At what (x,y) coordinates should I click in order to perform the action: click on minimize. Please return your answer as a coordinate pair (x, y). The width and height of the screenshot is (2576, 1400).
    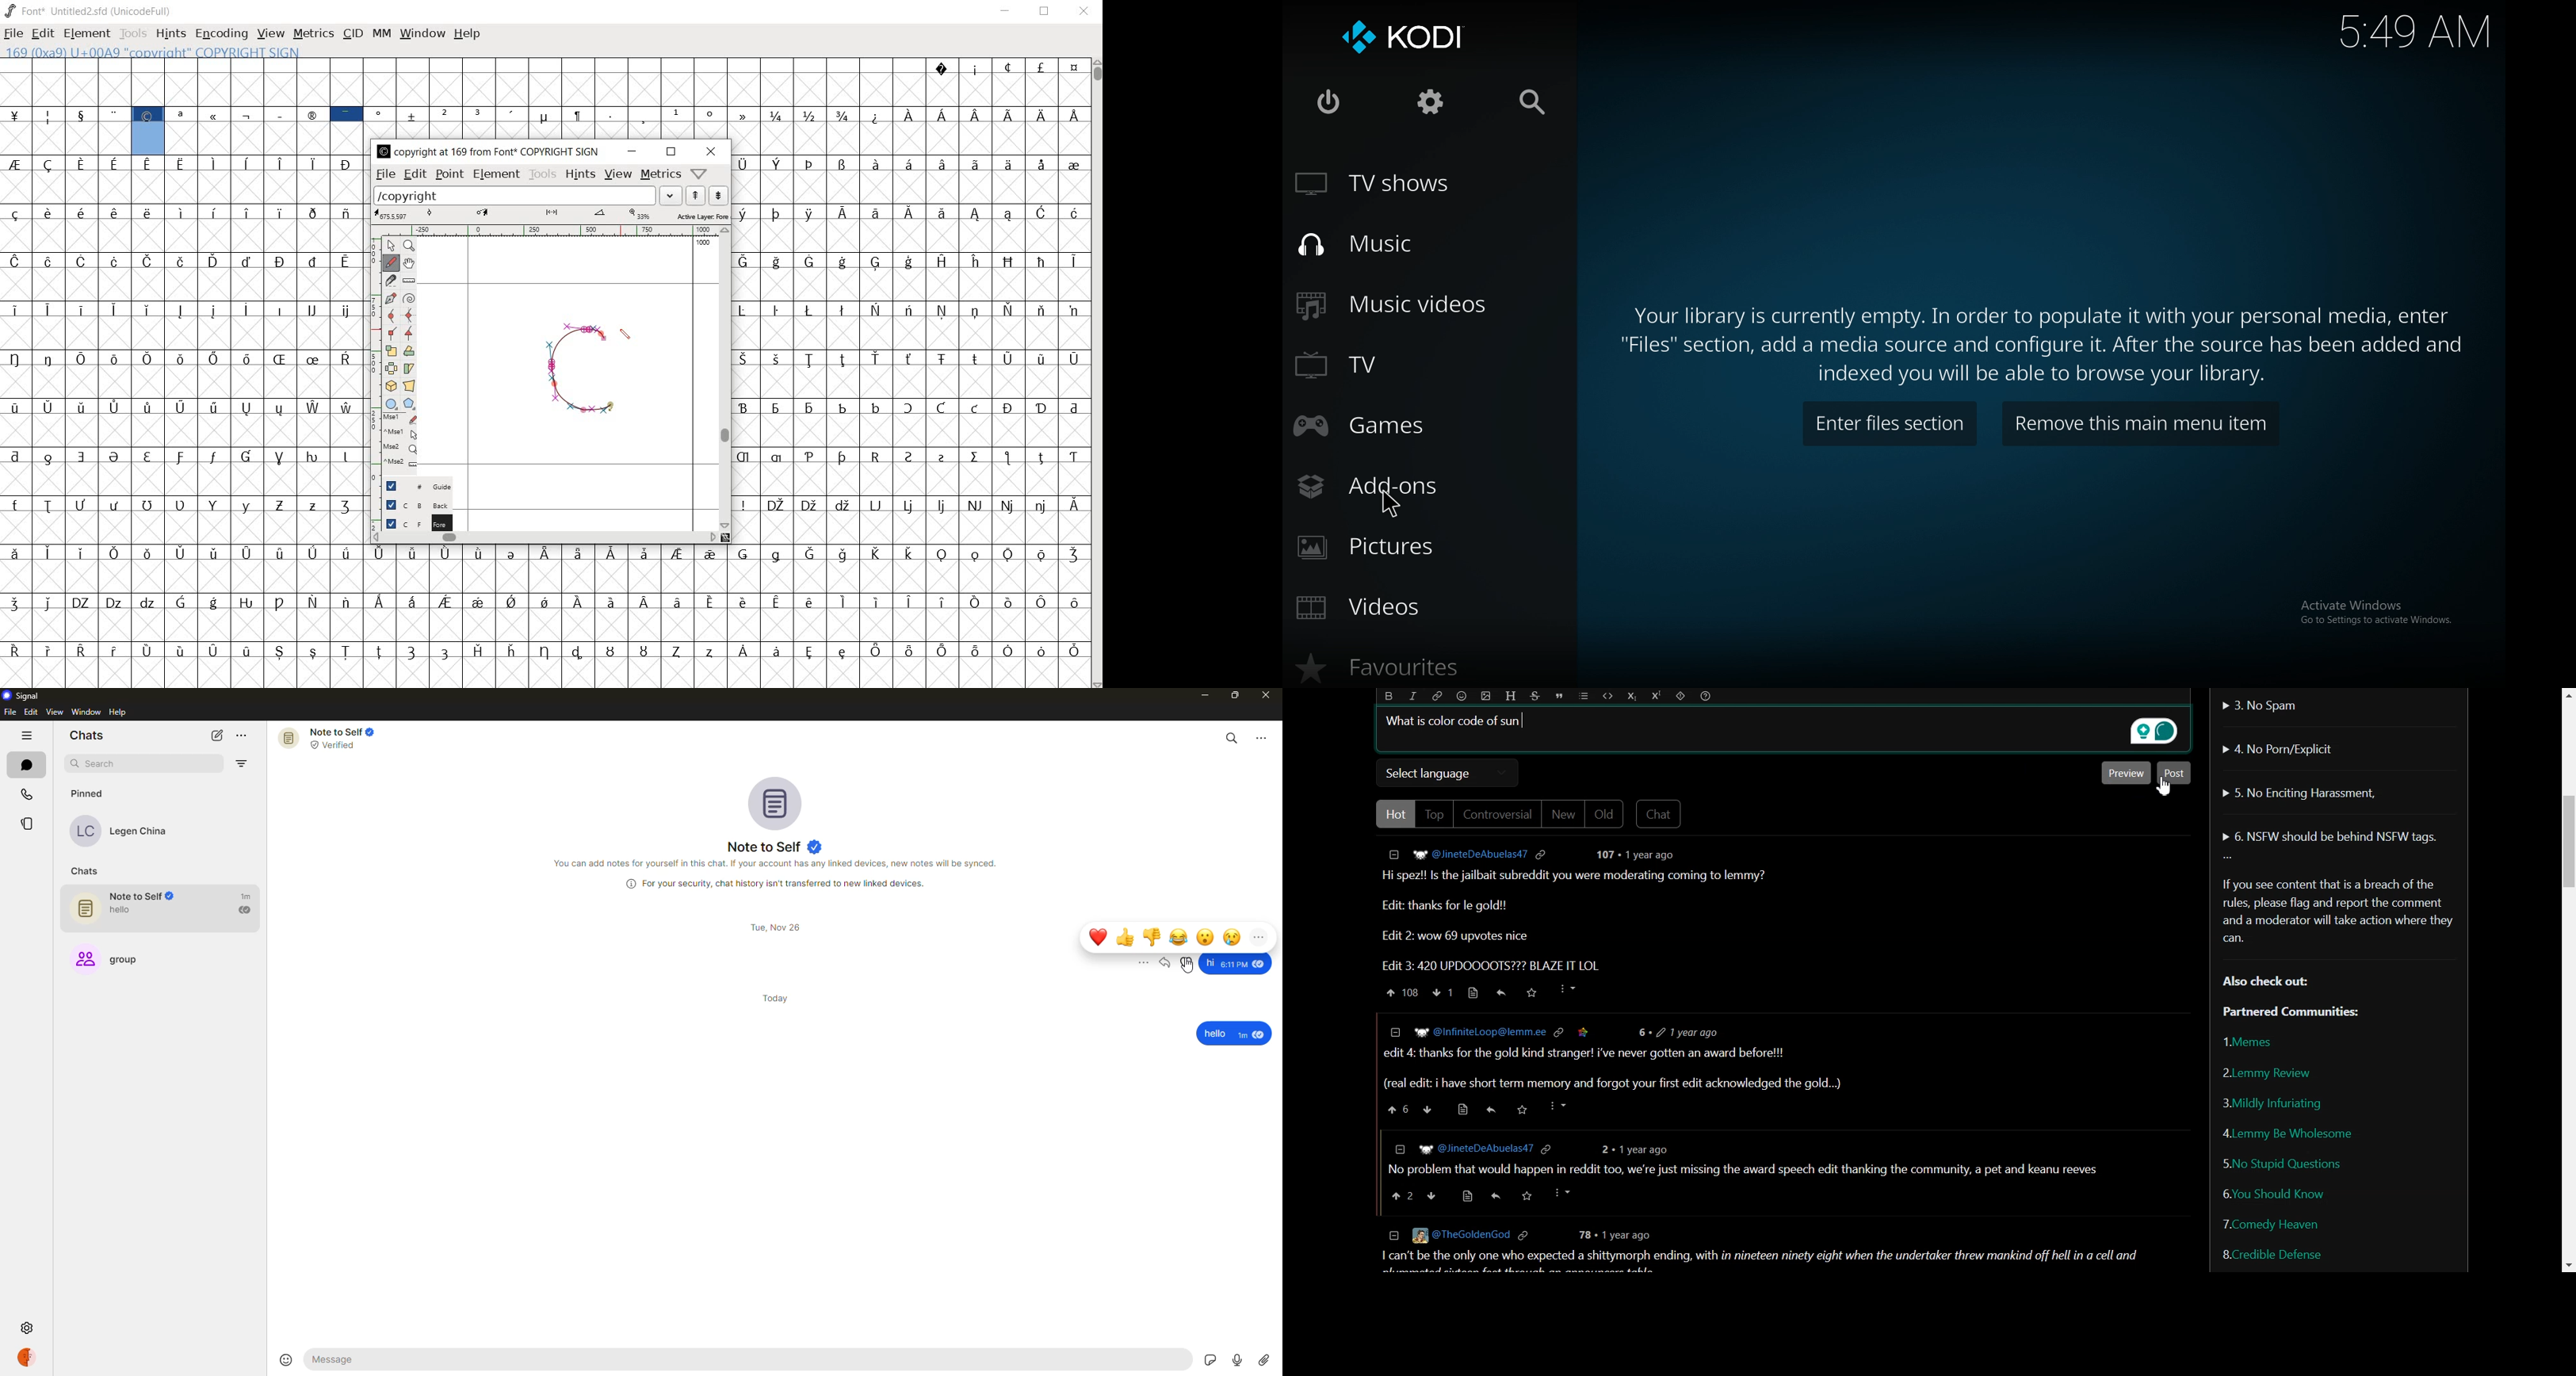
    Looking at the image, I should click on (632, 151).